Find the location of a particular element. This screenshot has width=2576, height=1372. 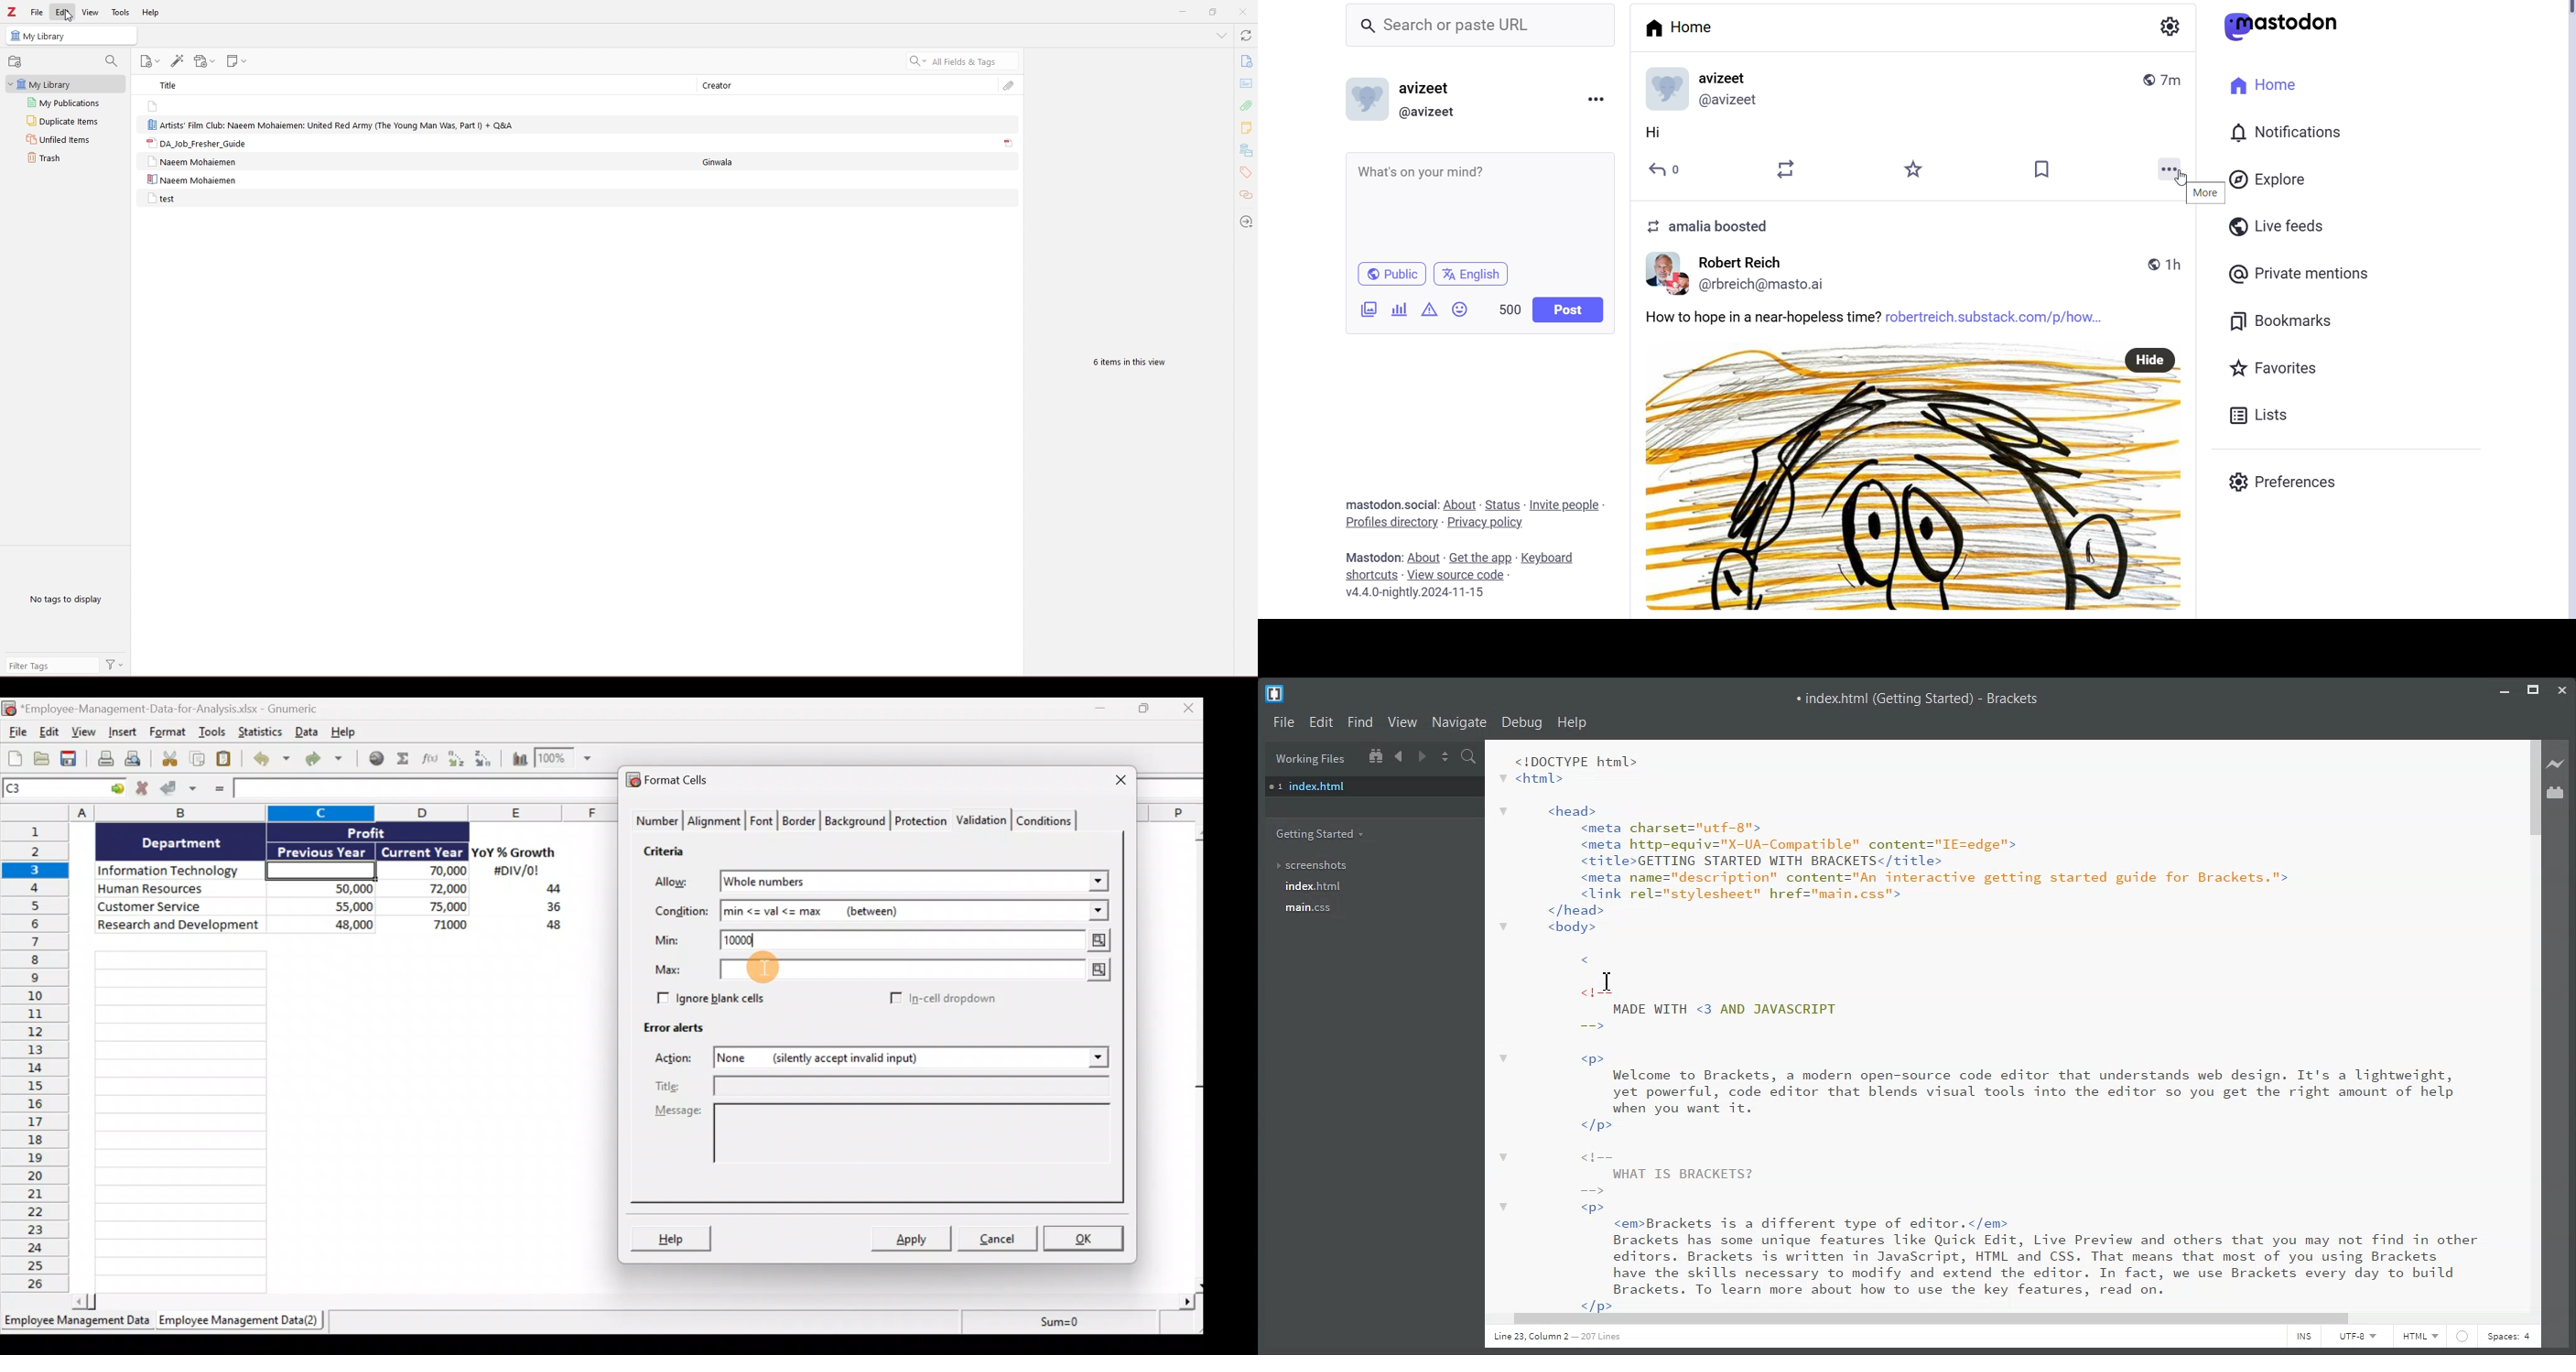

Getting Started is located at coordinates (1321, 836).